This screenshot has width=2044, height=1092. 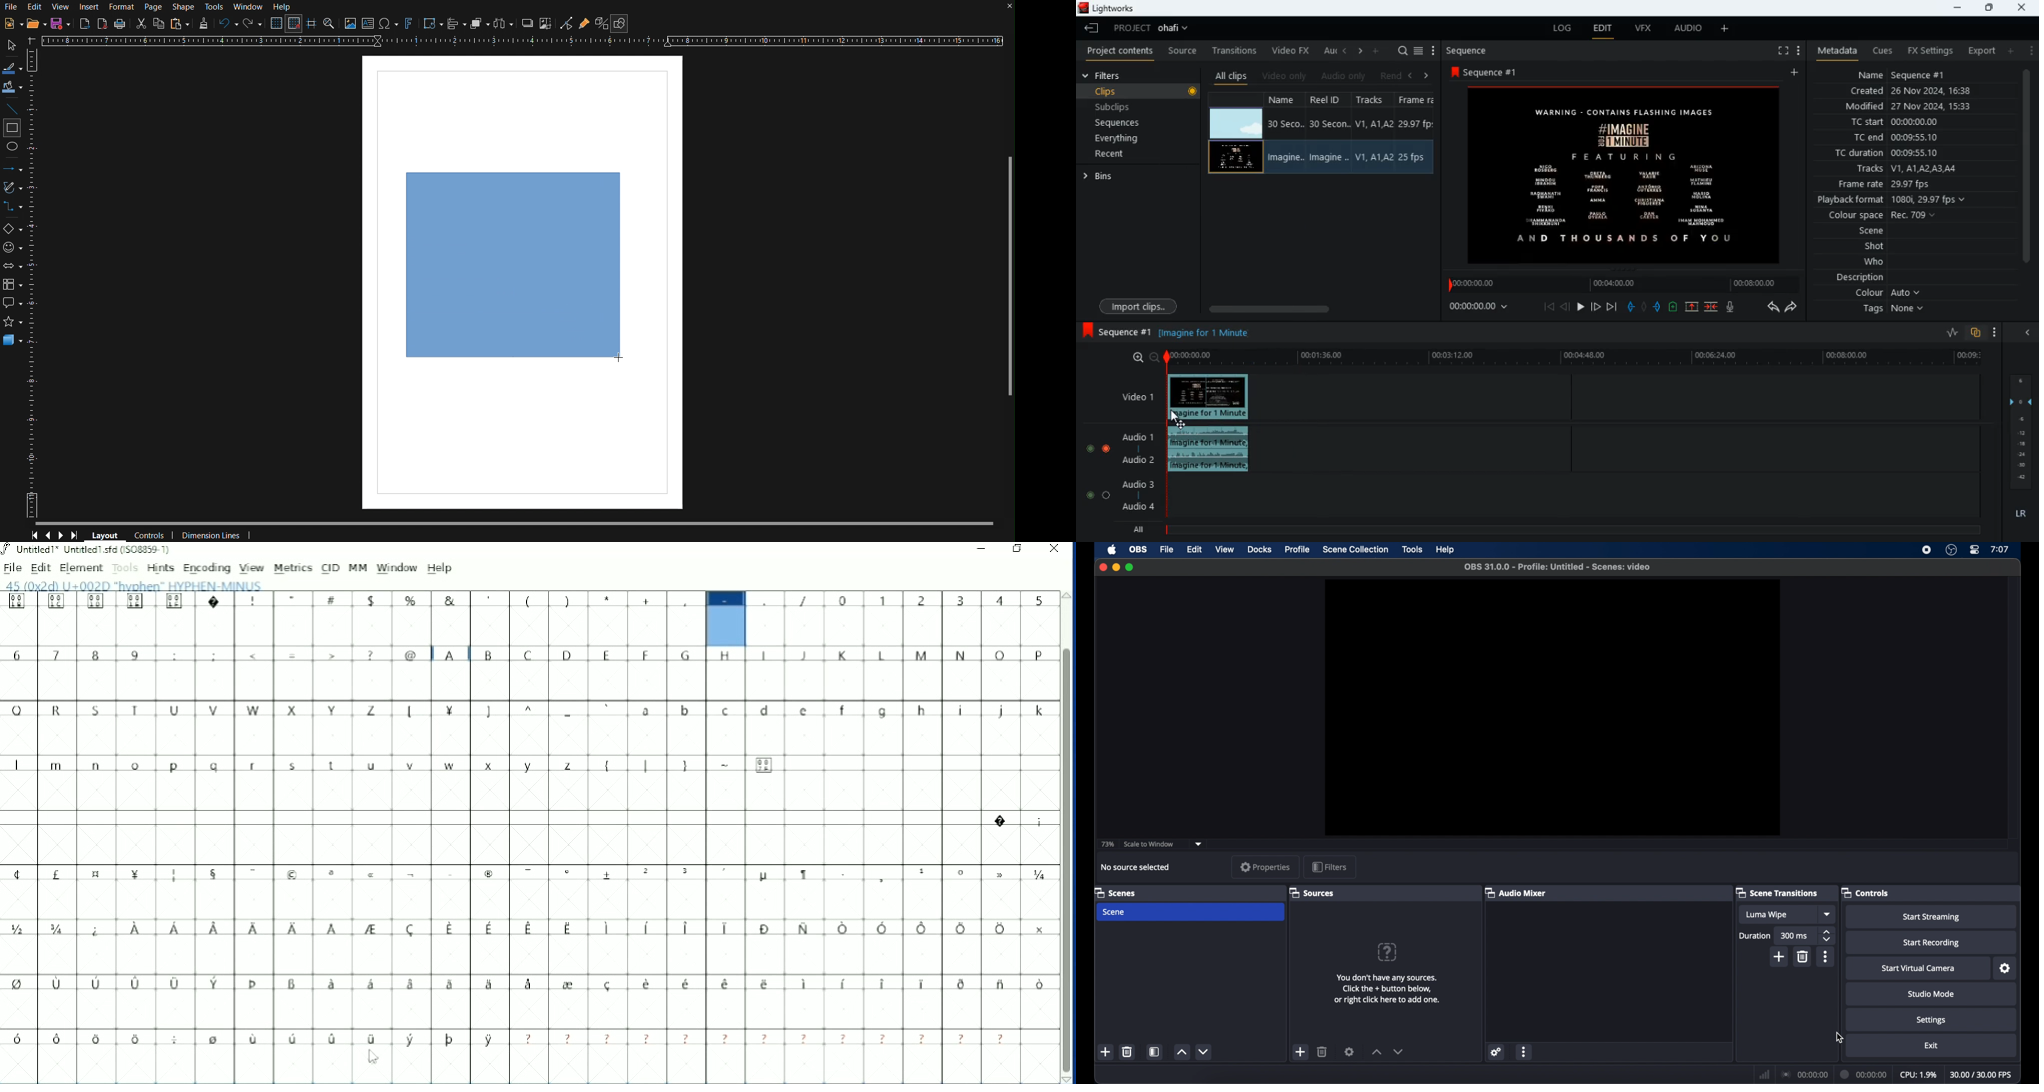 What do you see at coordinates (61, 536) in the screenshot?
I see `Next` at bounding box center [61, 536].